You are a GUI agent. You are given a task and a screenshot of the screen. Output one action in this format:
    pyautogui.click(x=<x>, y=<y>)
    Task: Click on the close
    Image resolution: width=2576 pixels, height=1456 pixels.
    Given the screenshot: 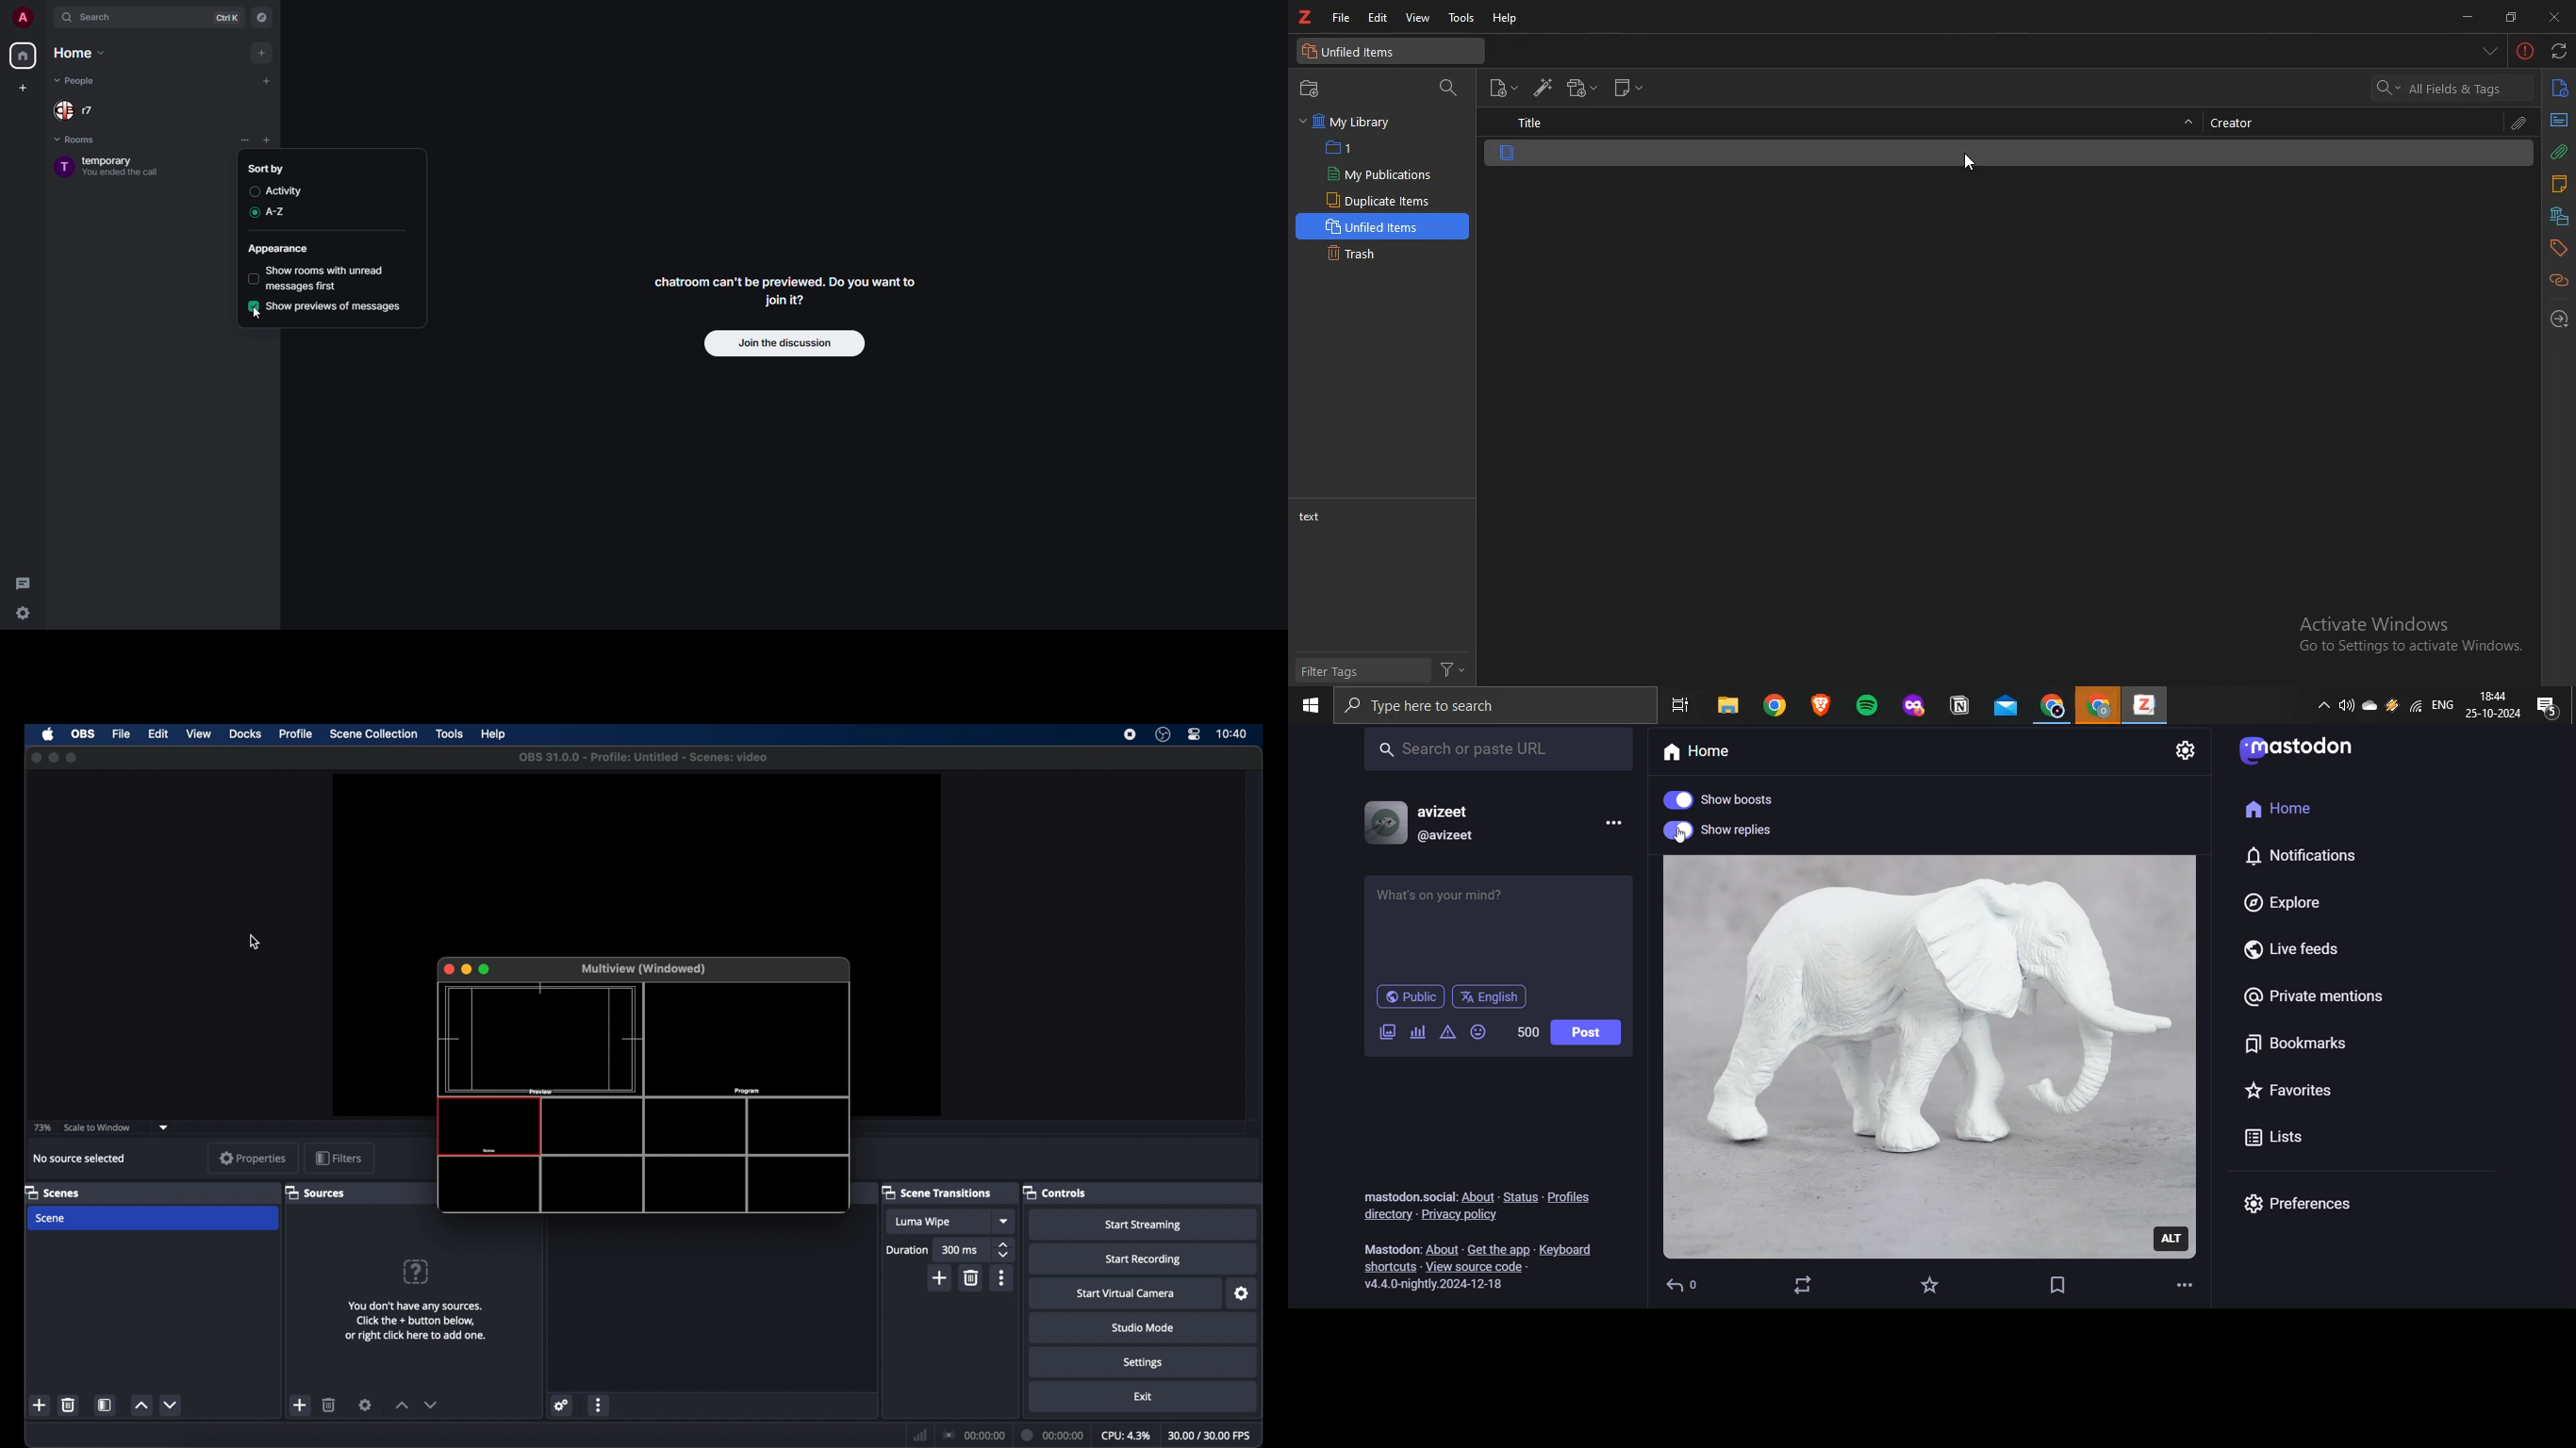 What is the action you would take?
    pyautogui.click(x=448, y=968)
    